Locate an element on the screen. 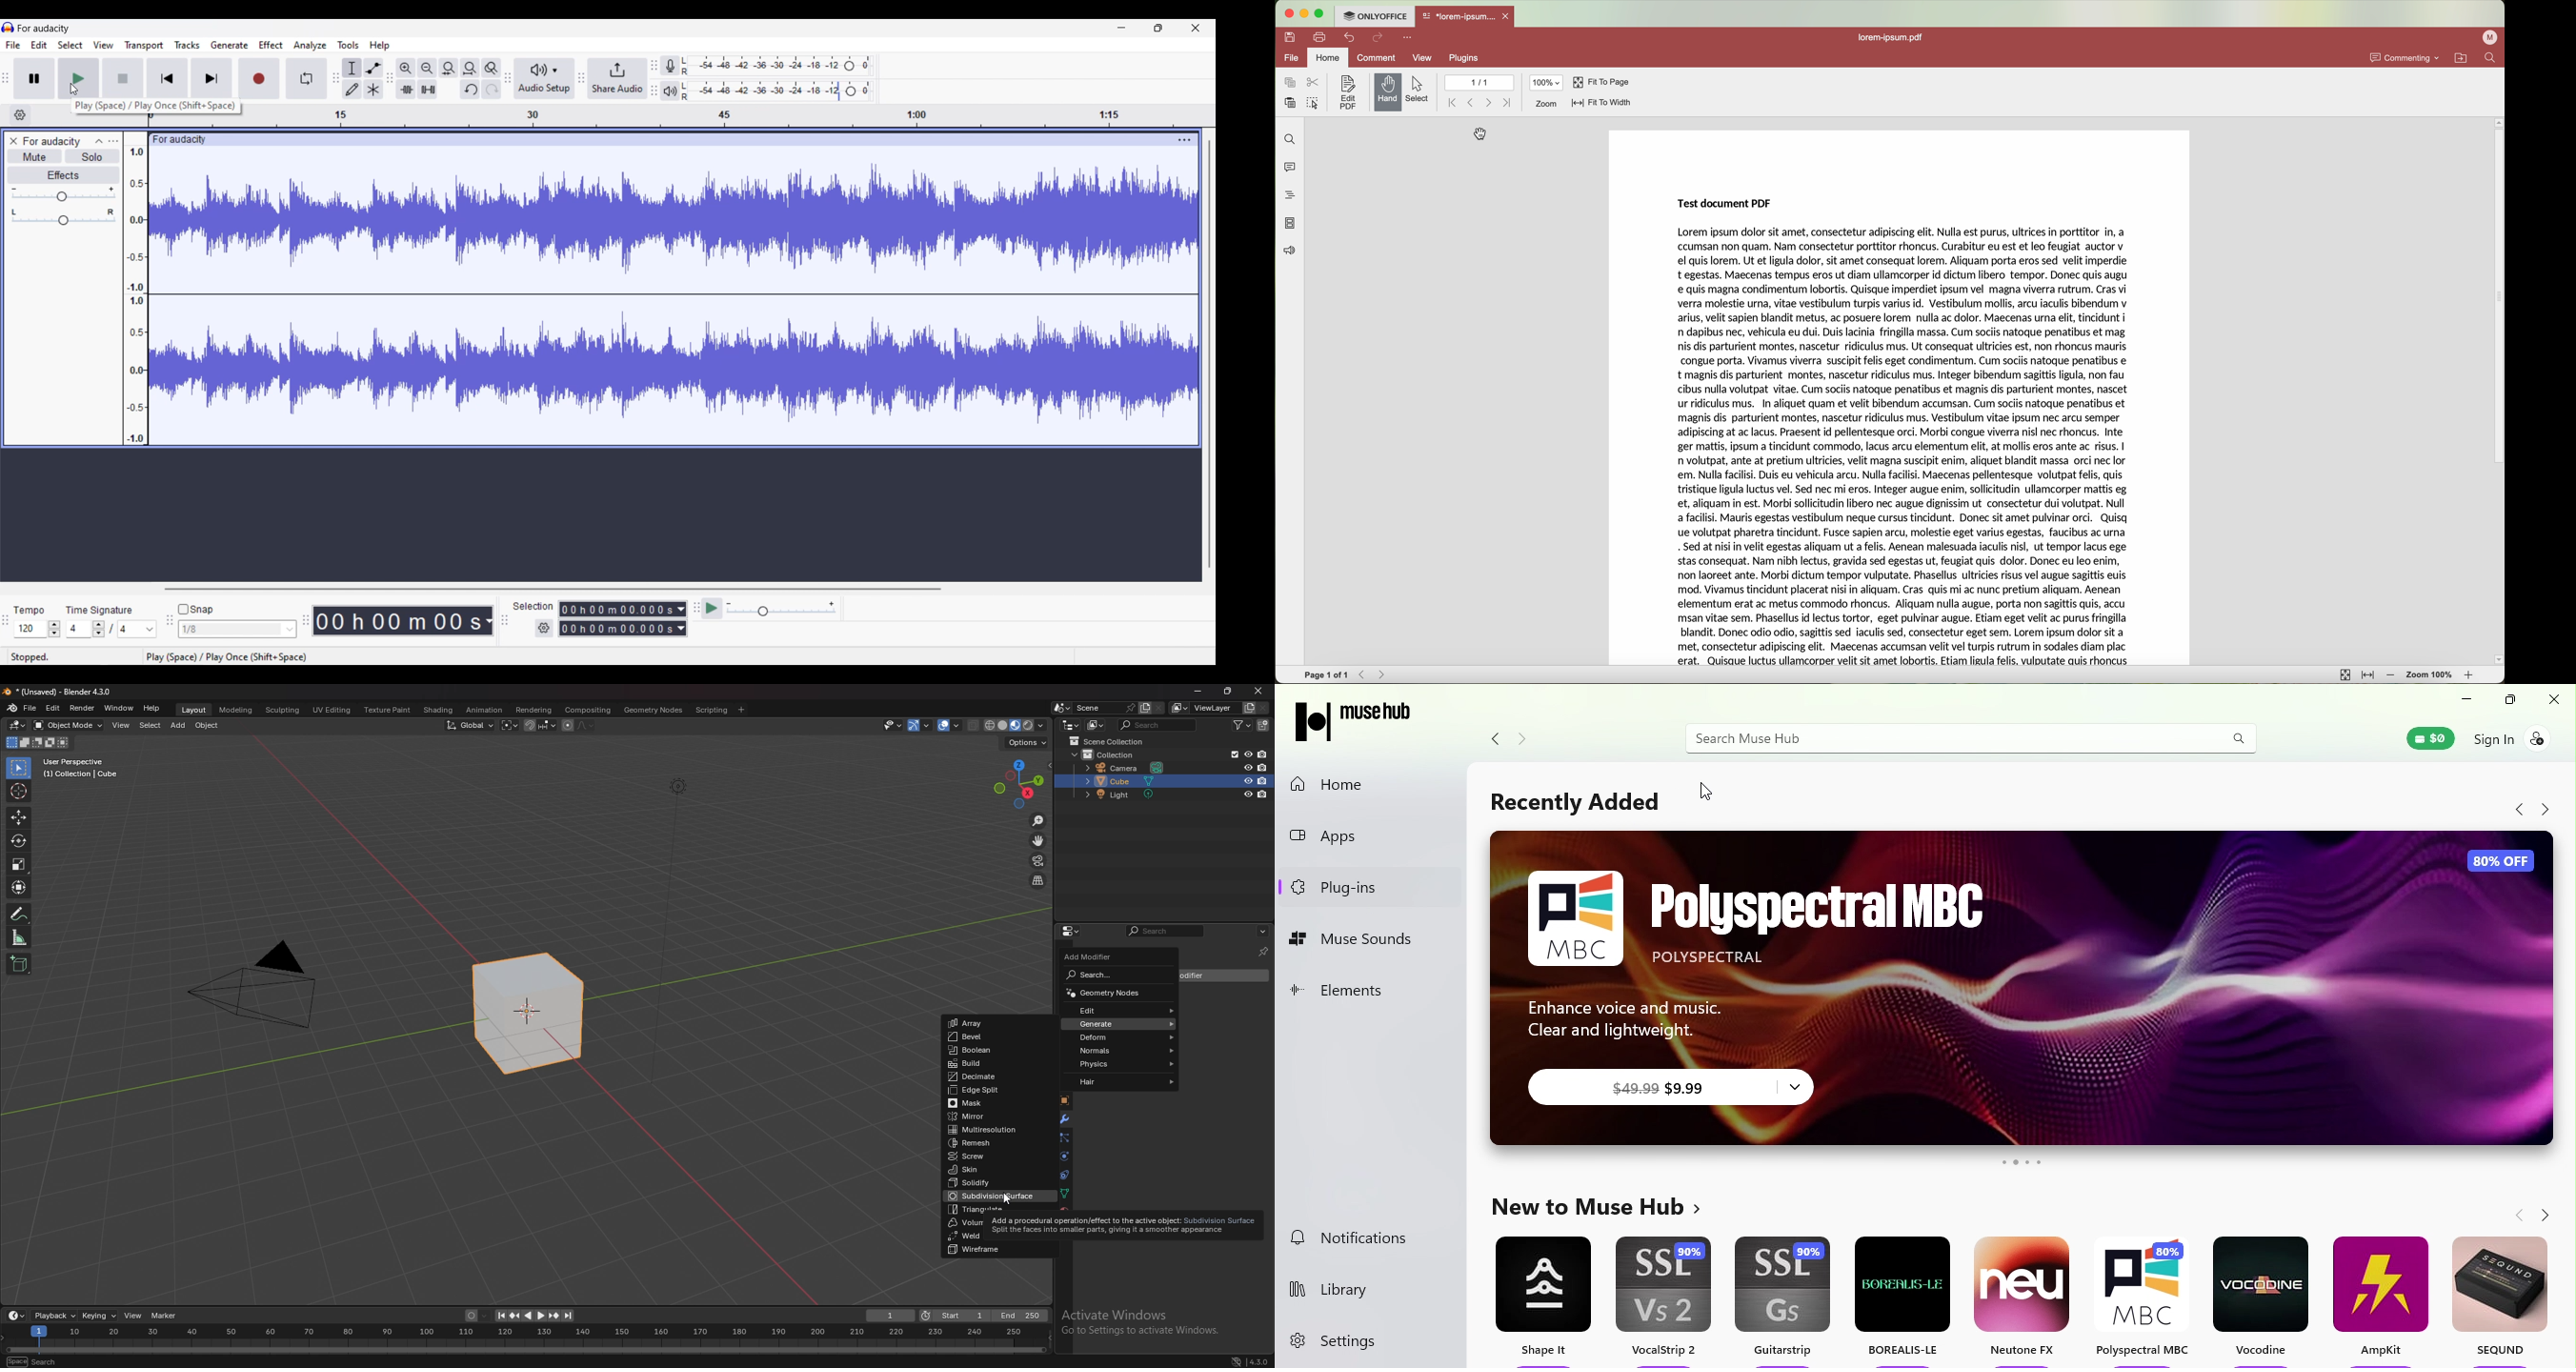 The height and width of the screenshot is (1372, 2576). tooltip is located at coordinates (1121, 1227).